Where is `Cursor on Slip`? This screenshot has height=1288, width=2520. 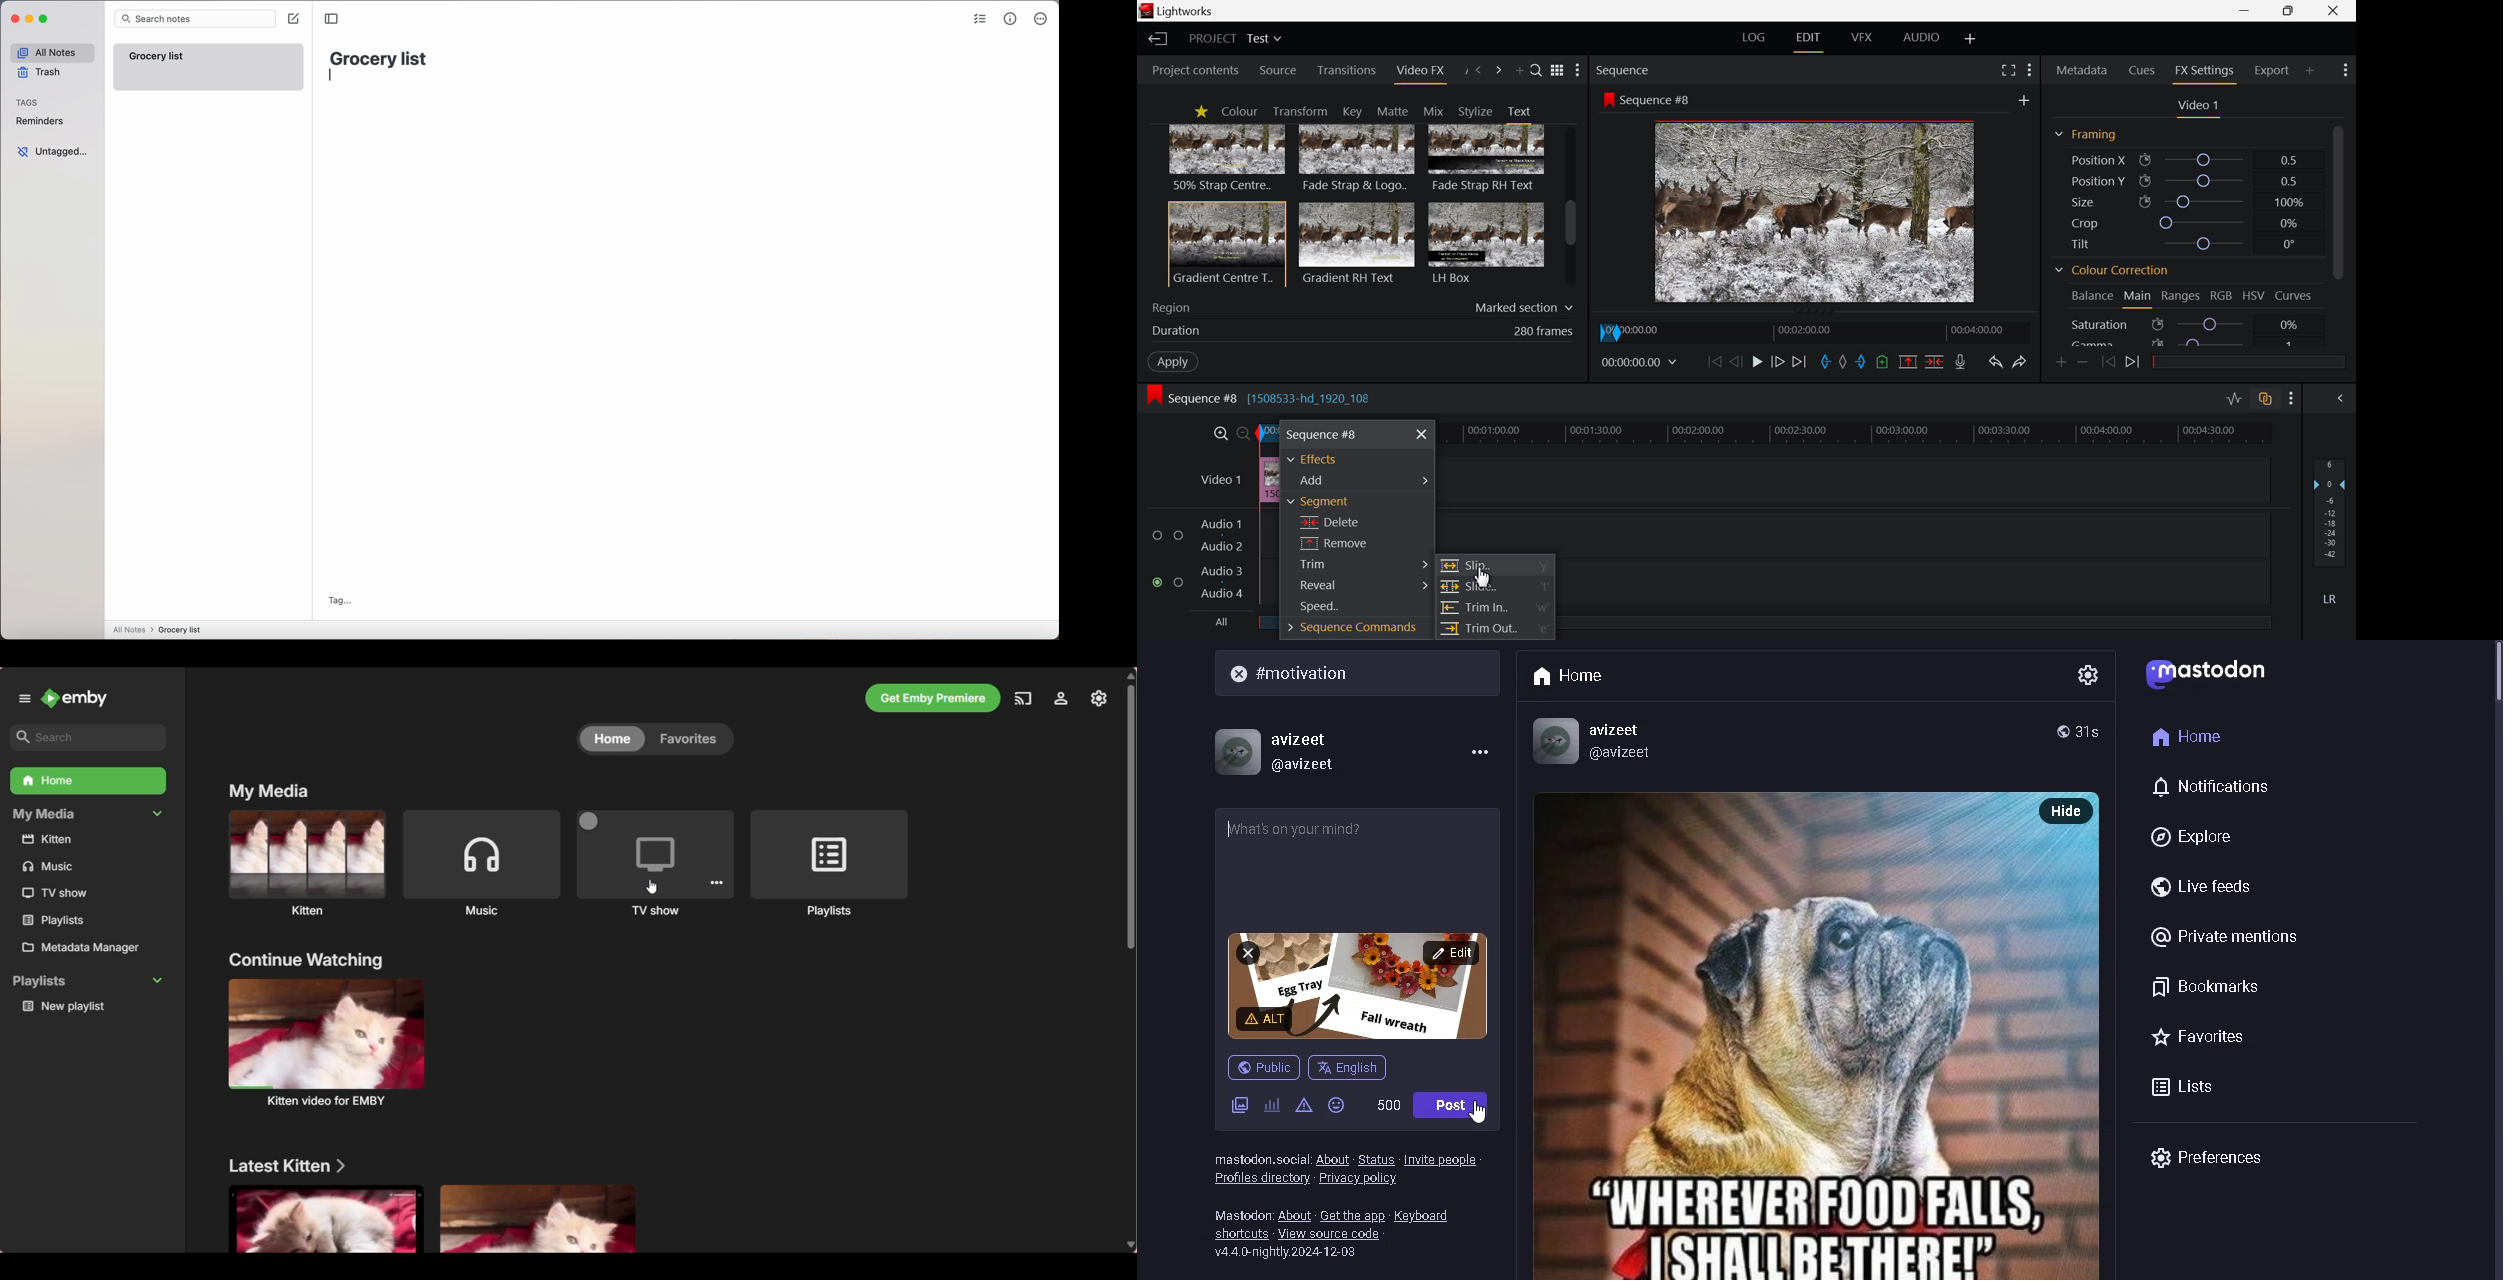
Cursor on Slip is located at coordinates (1498, 565).